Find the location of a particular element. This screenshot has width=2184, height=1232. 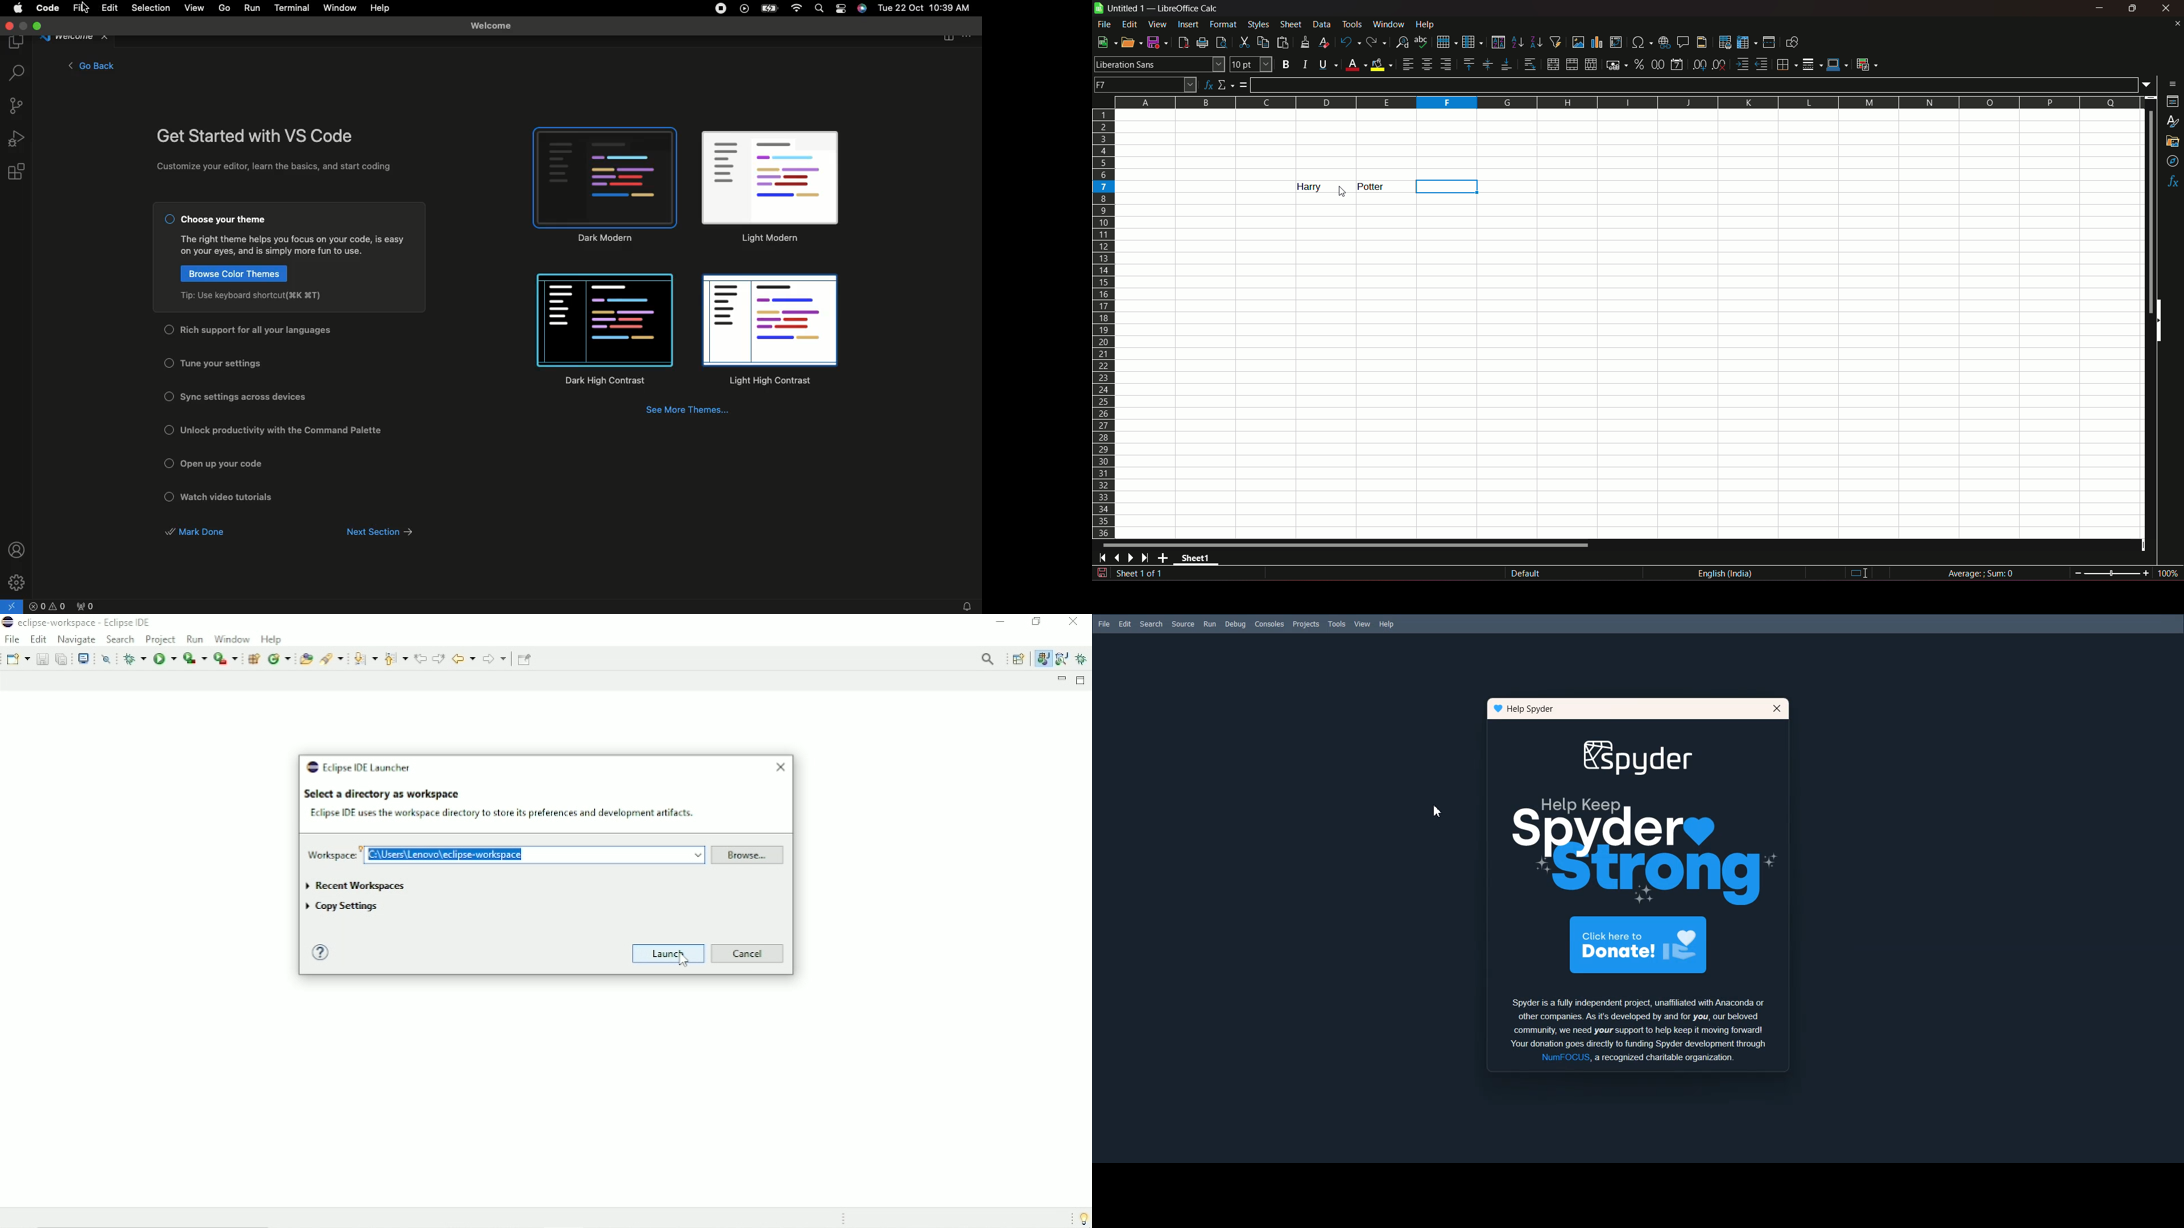

border color is located at coordinates (1838, 64).